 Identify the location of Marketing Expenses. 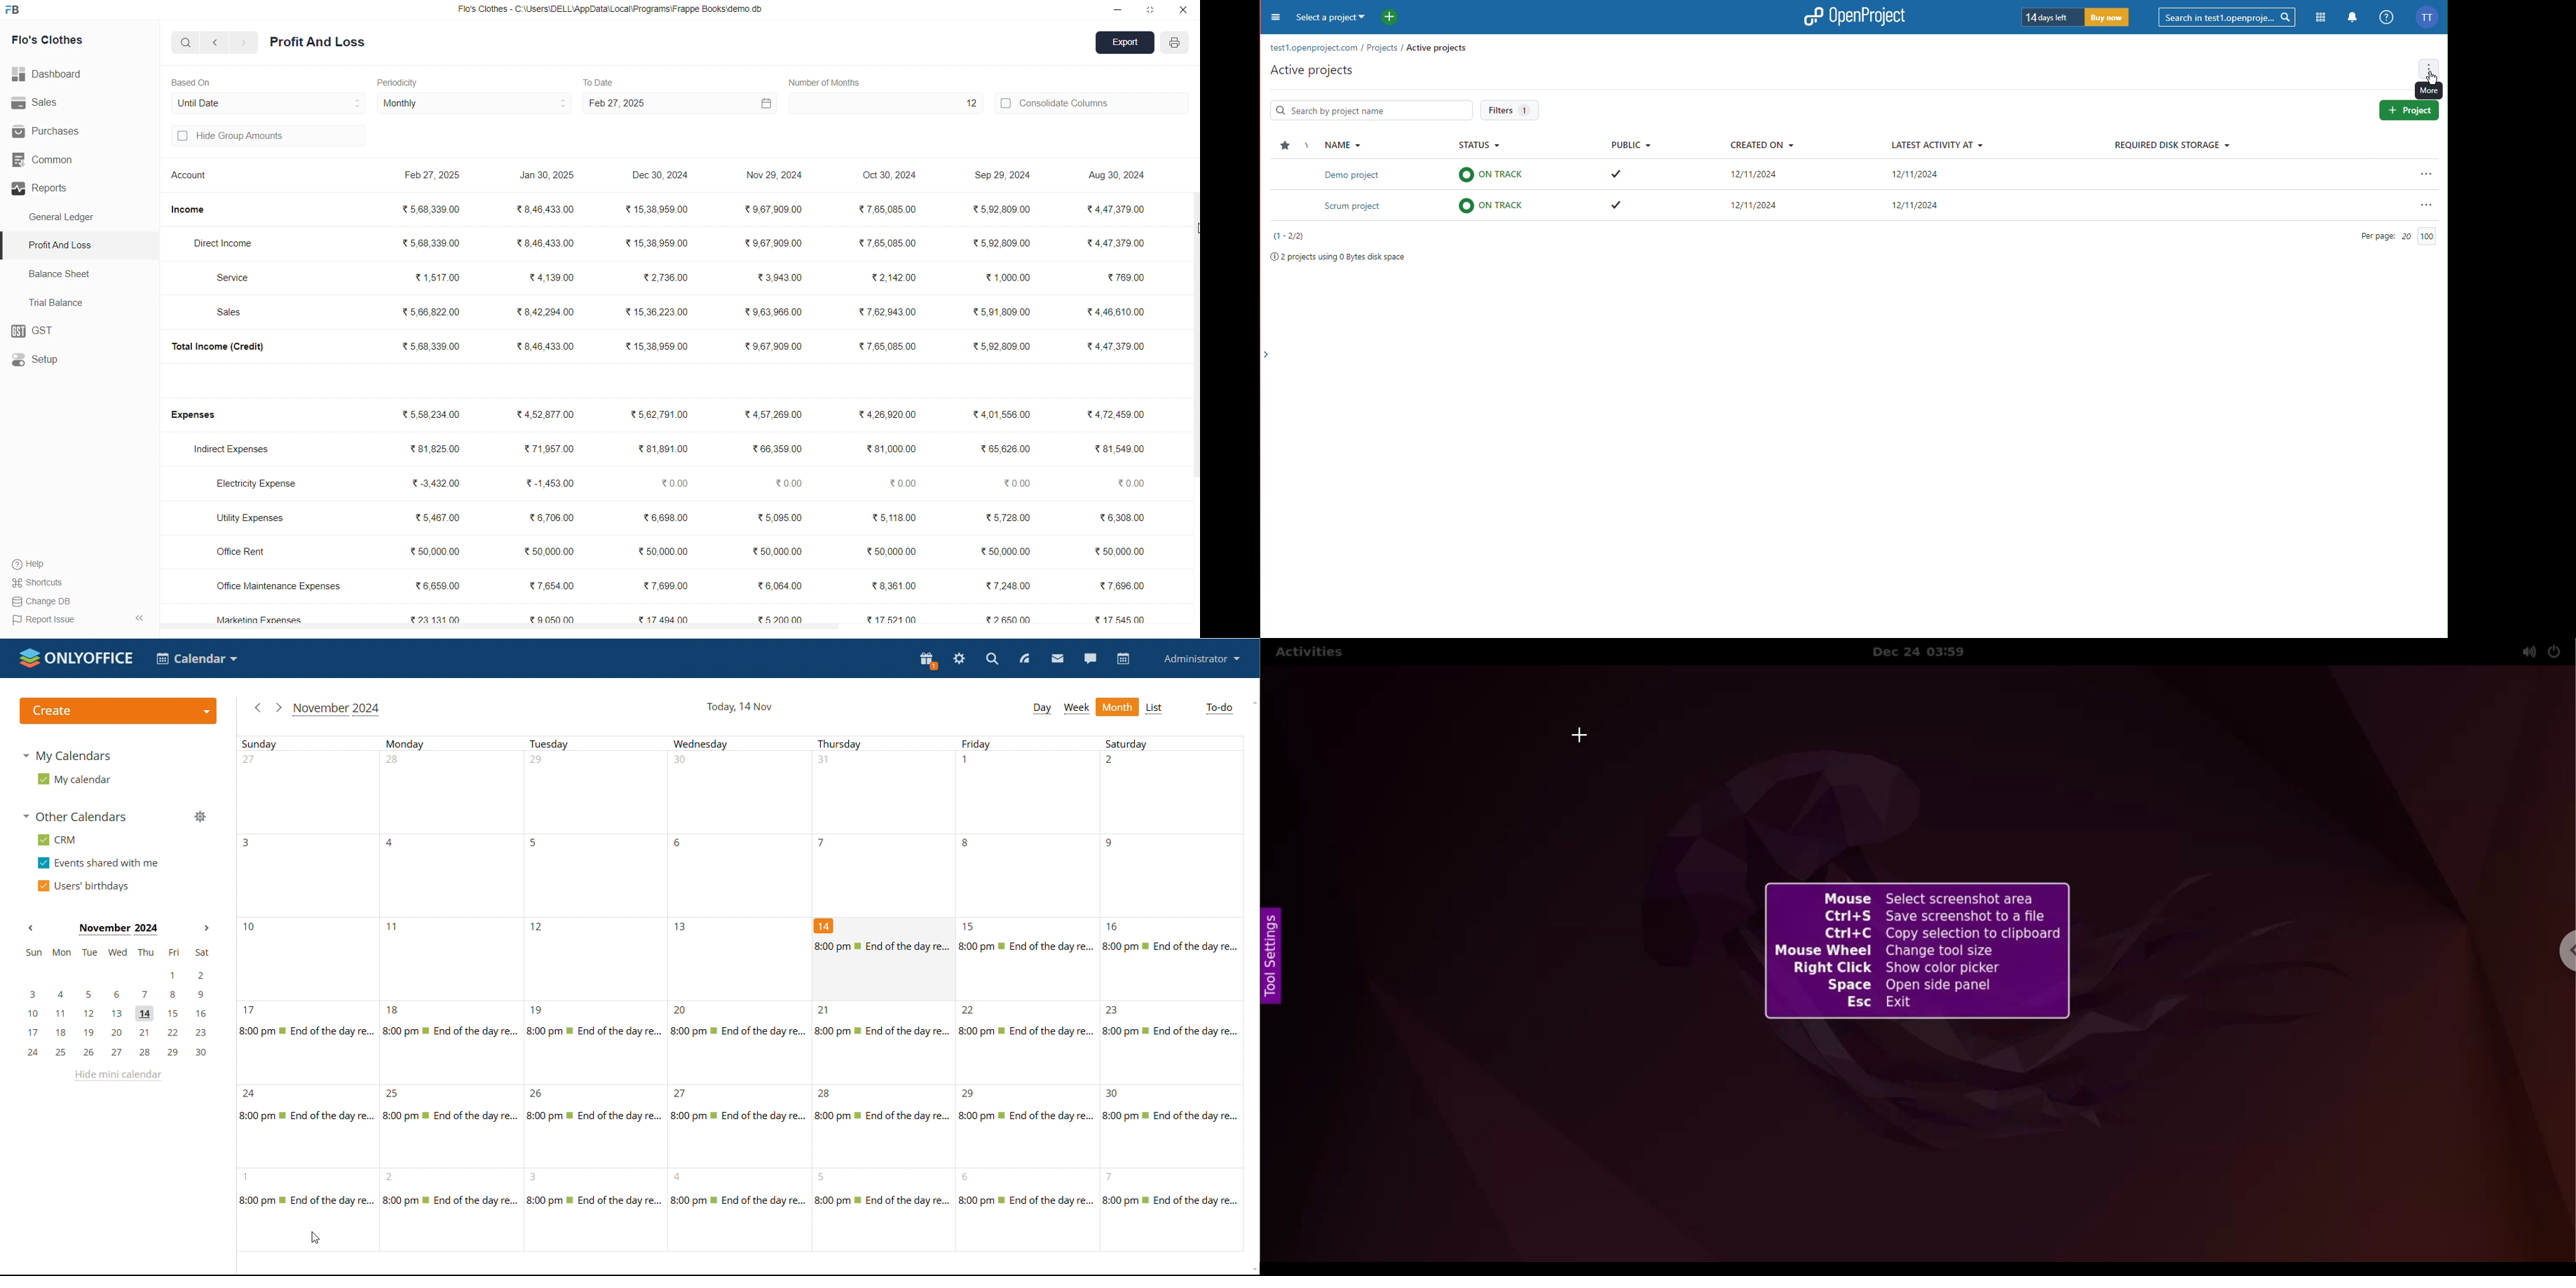
(259, 620).